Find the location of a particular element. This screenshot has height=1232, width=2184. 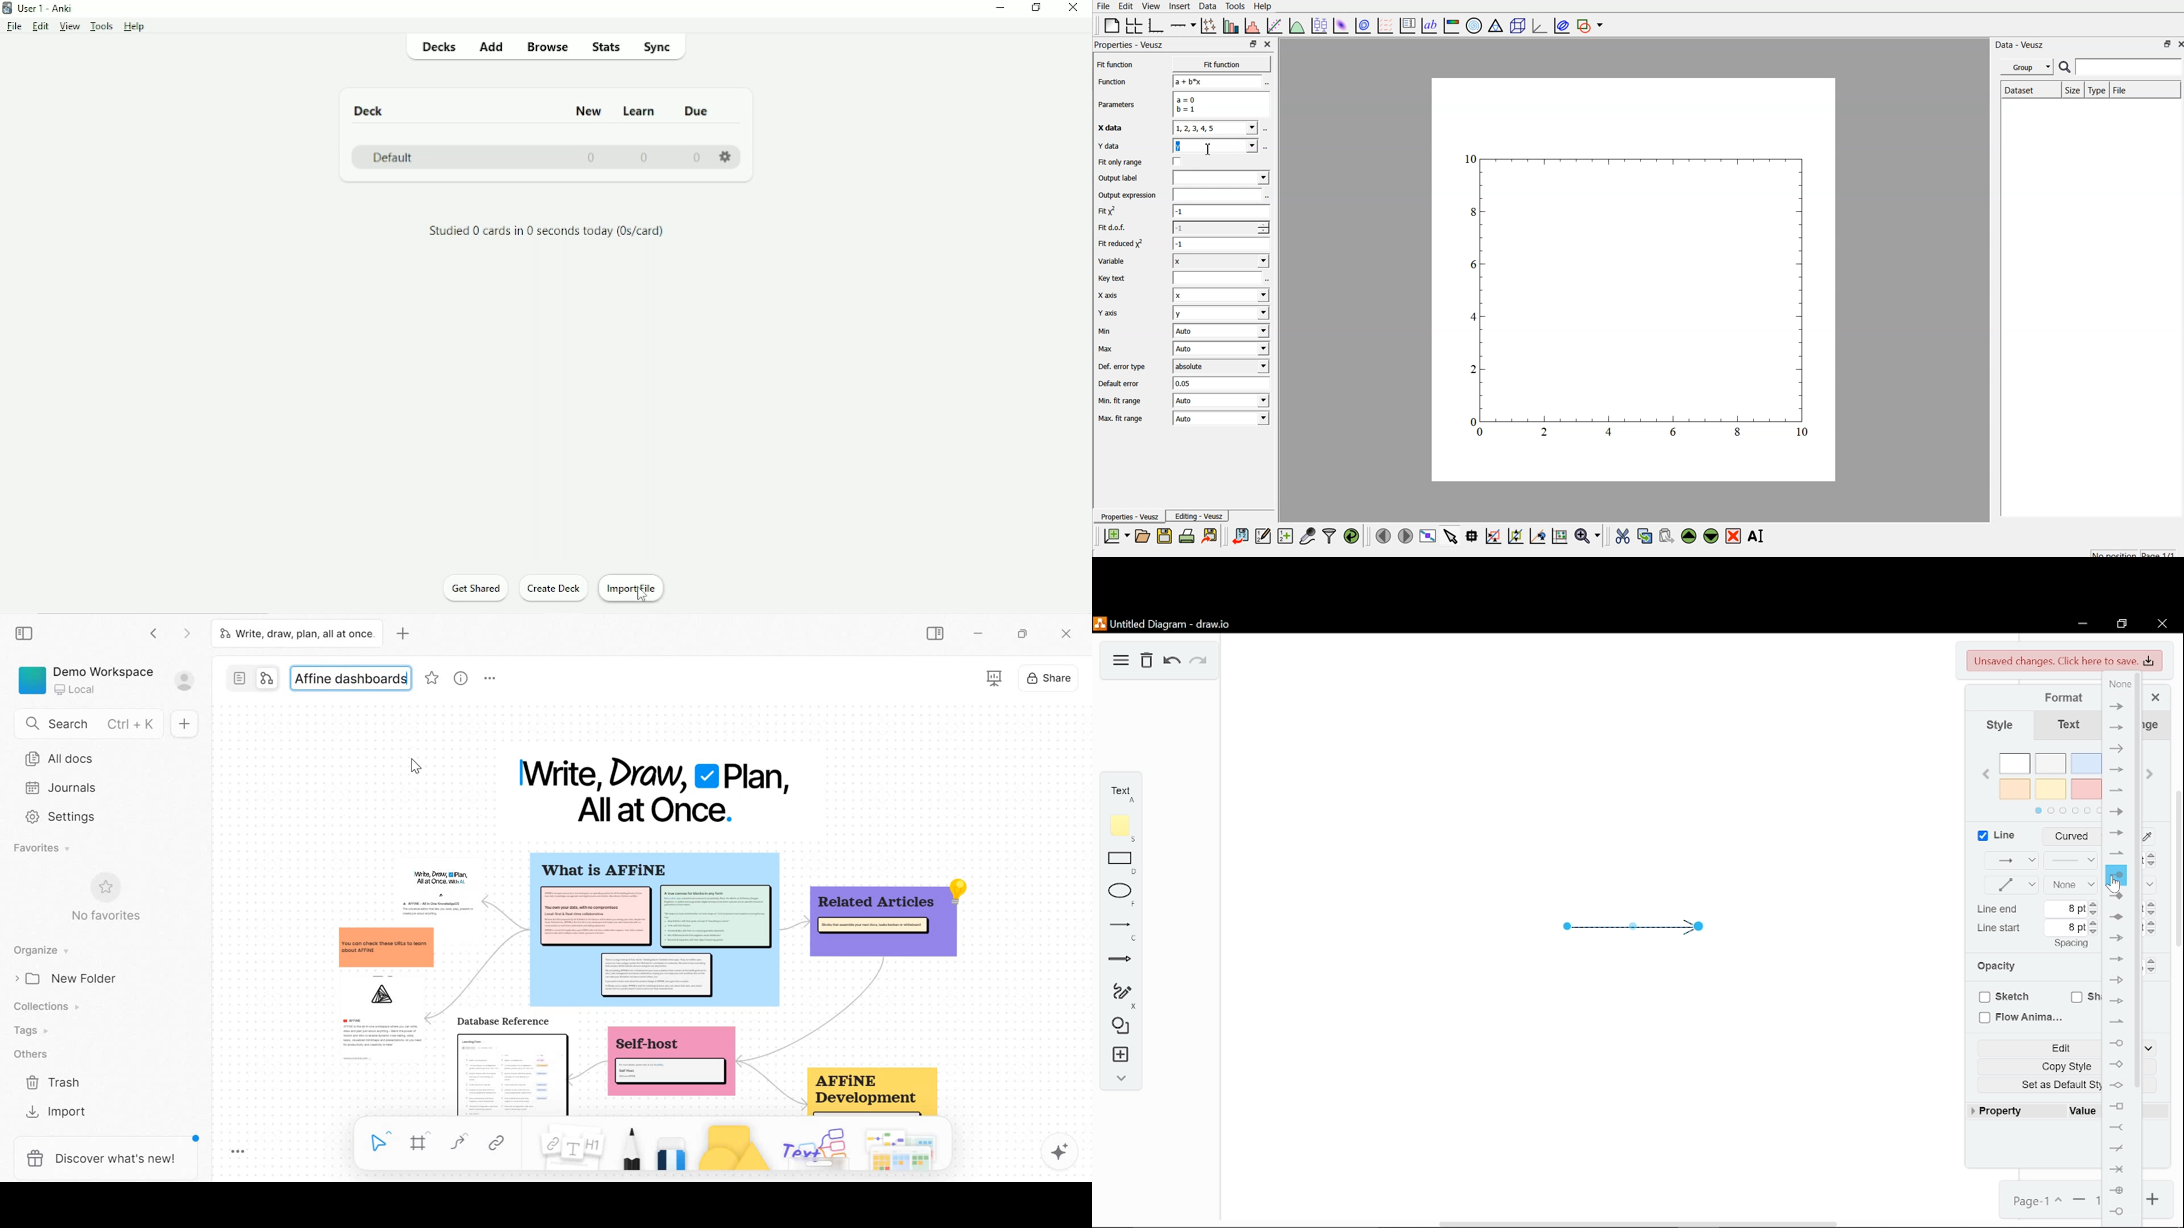

Next is located at coordinates (2150, 775).